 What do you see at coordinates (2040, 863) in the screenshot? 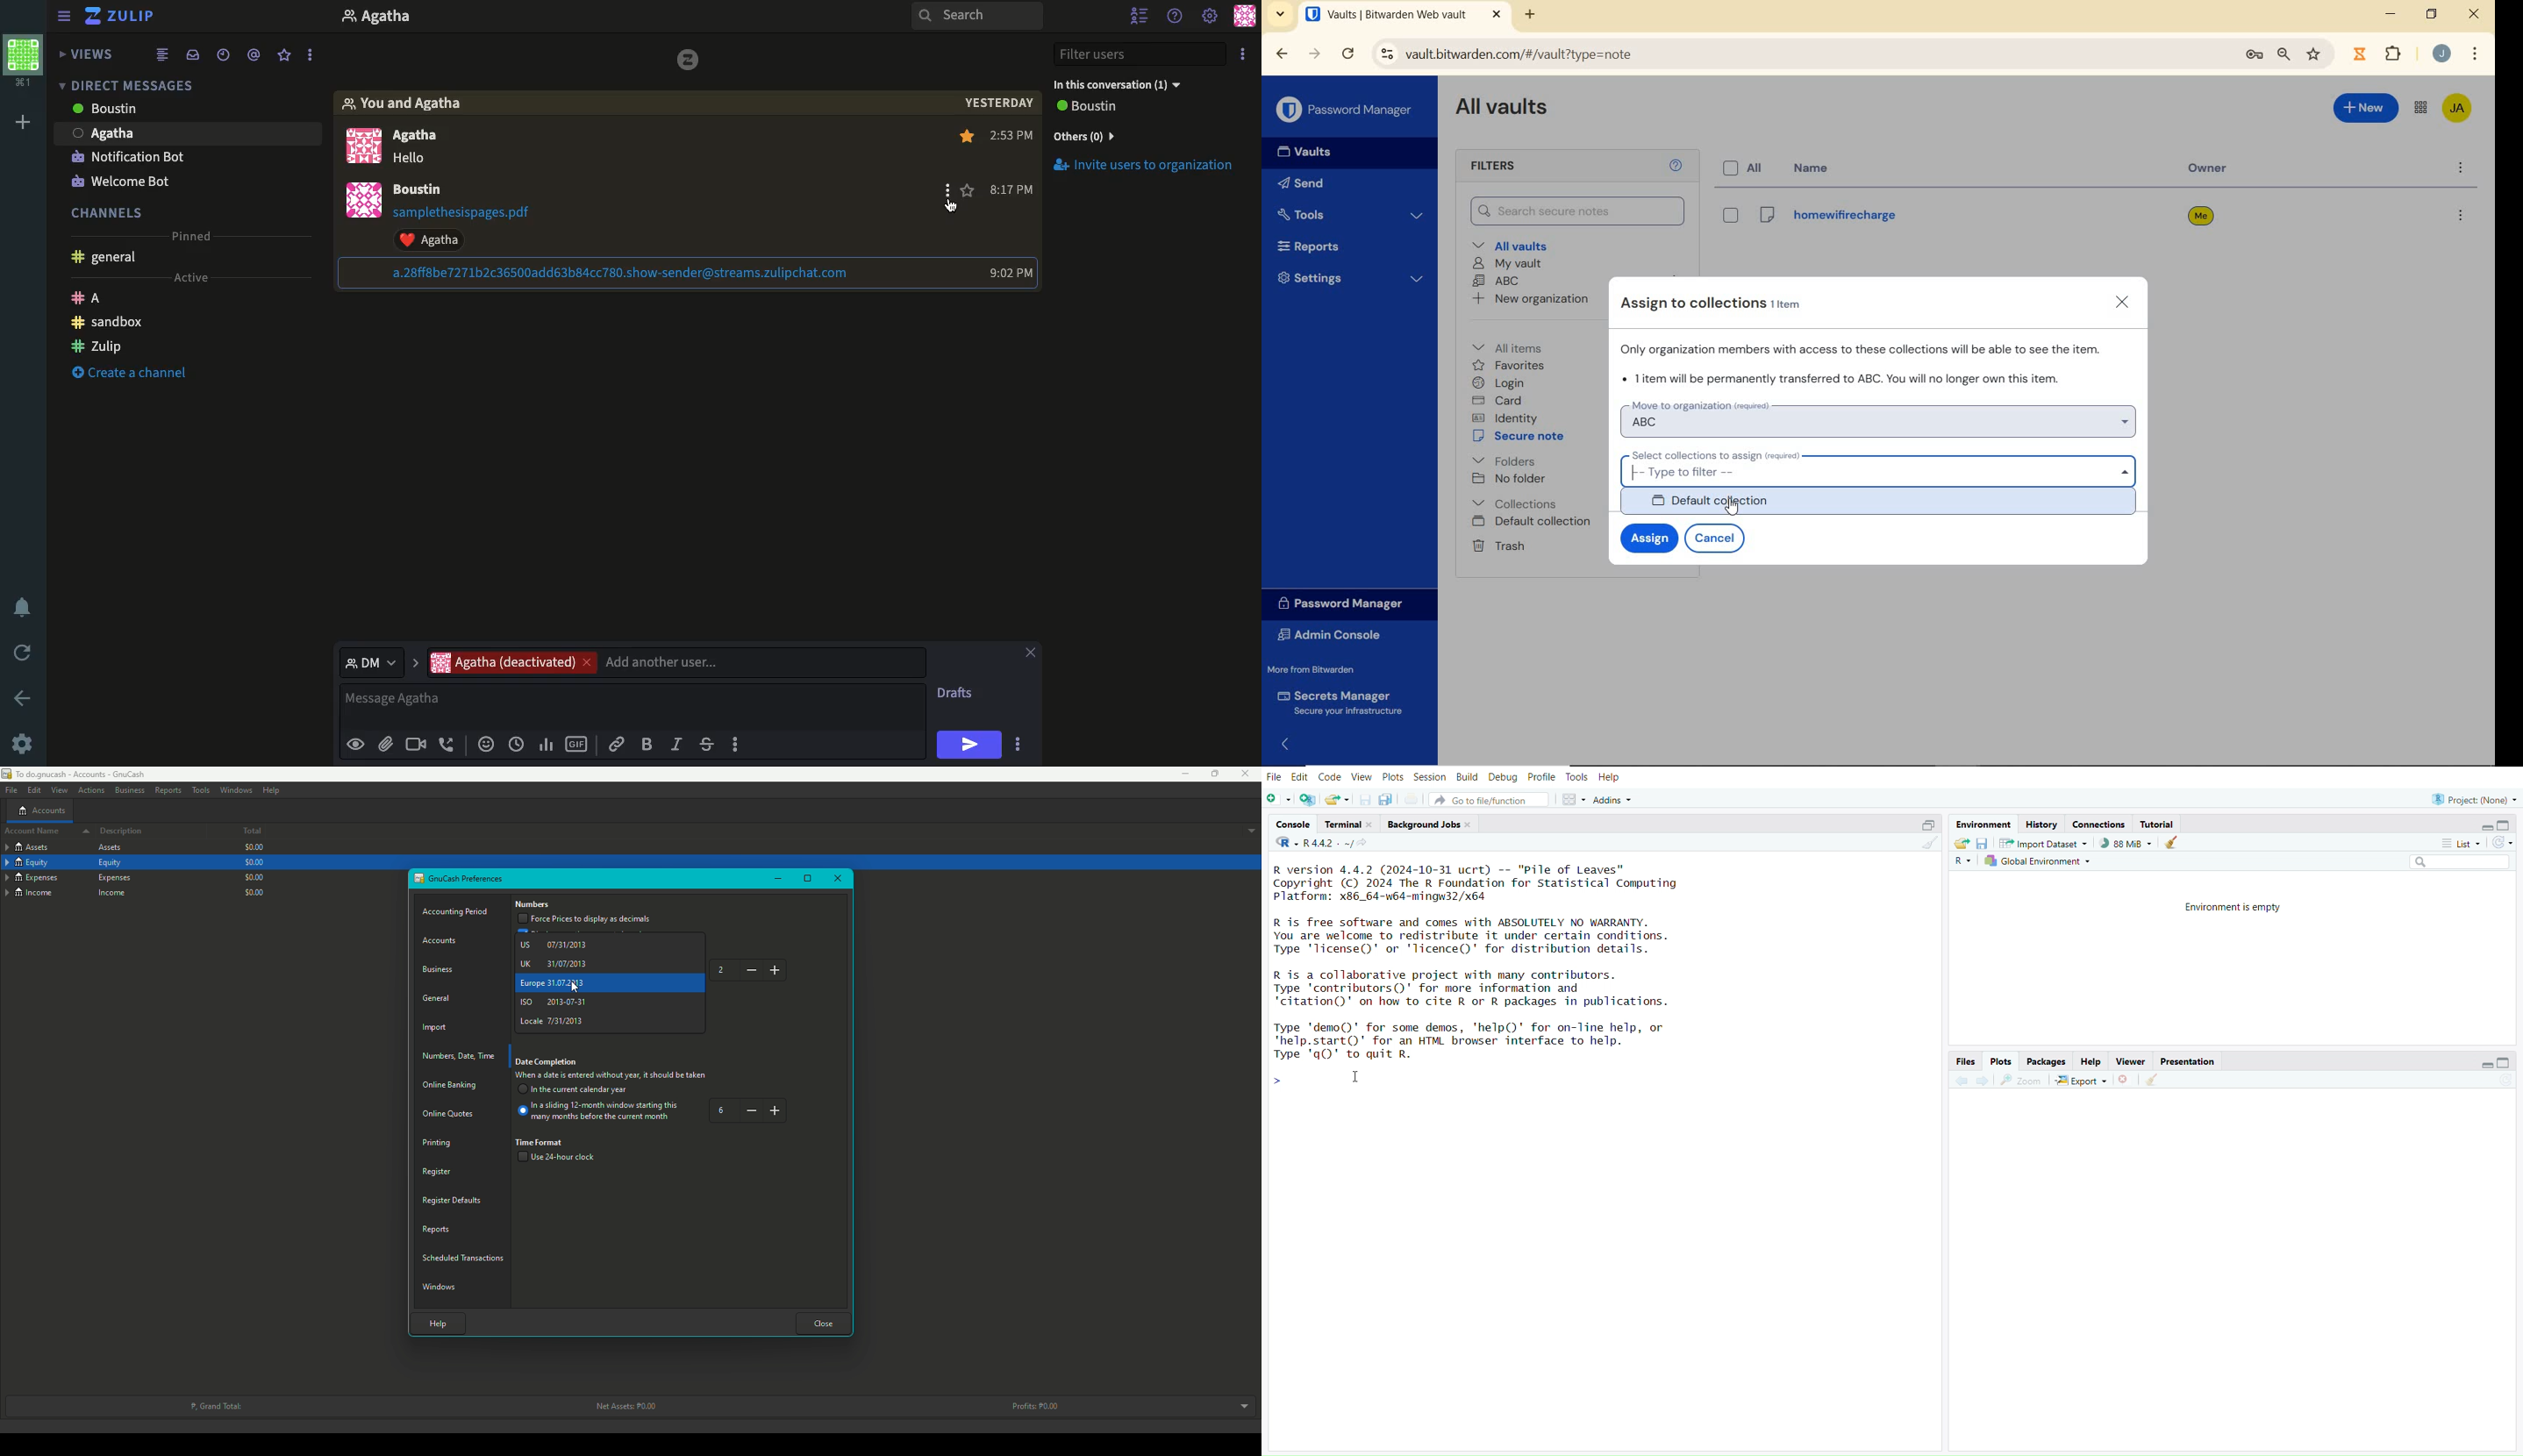
I see `global environment` at bounding box center [2040, 863].